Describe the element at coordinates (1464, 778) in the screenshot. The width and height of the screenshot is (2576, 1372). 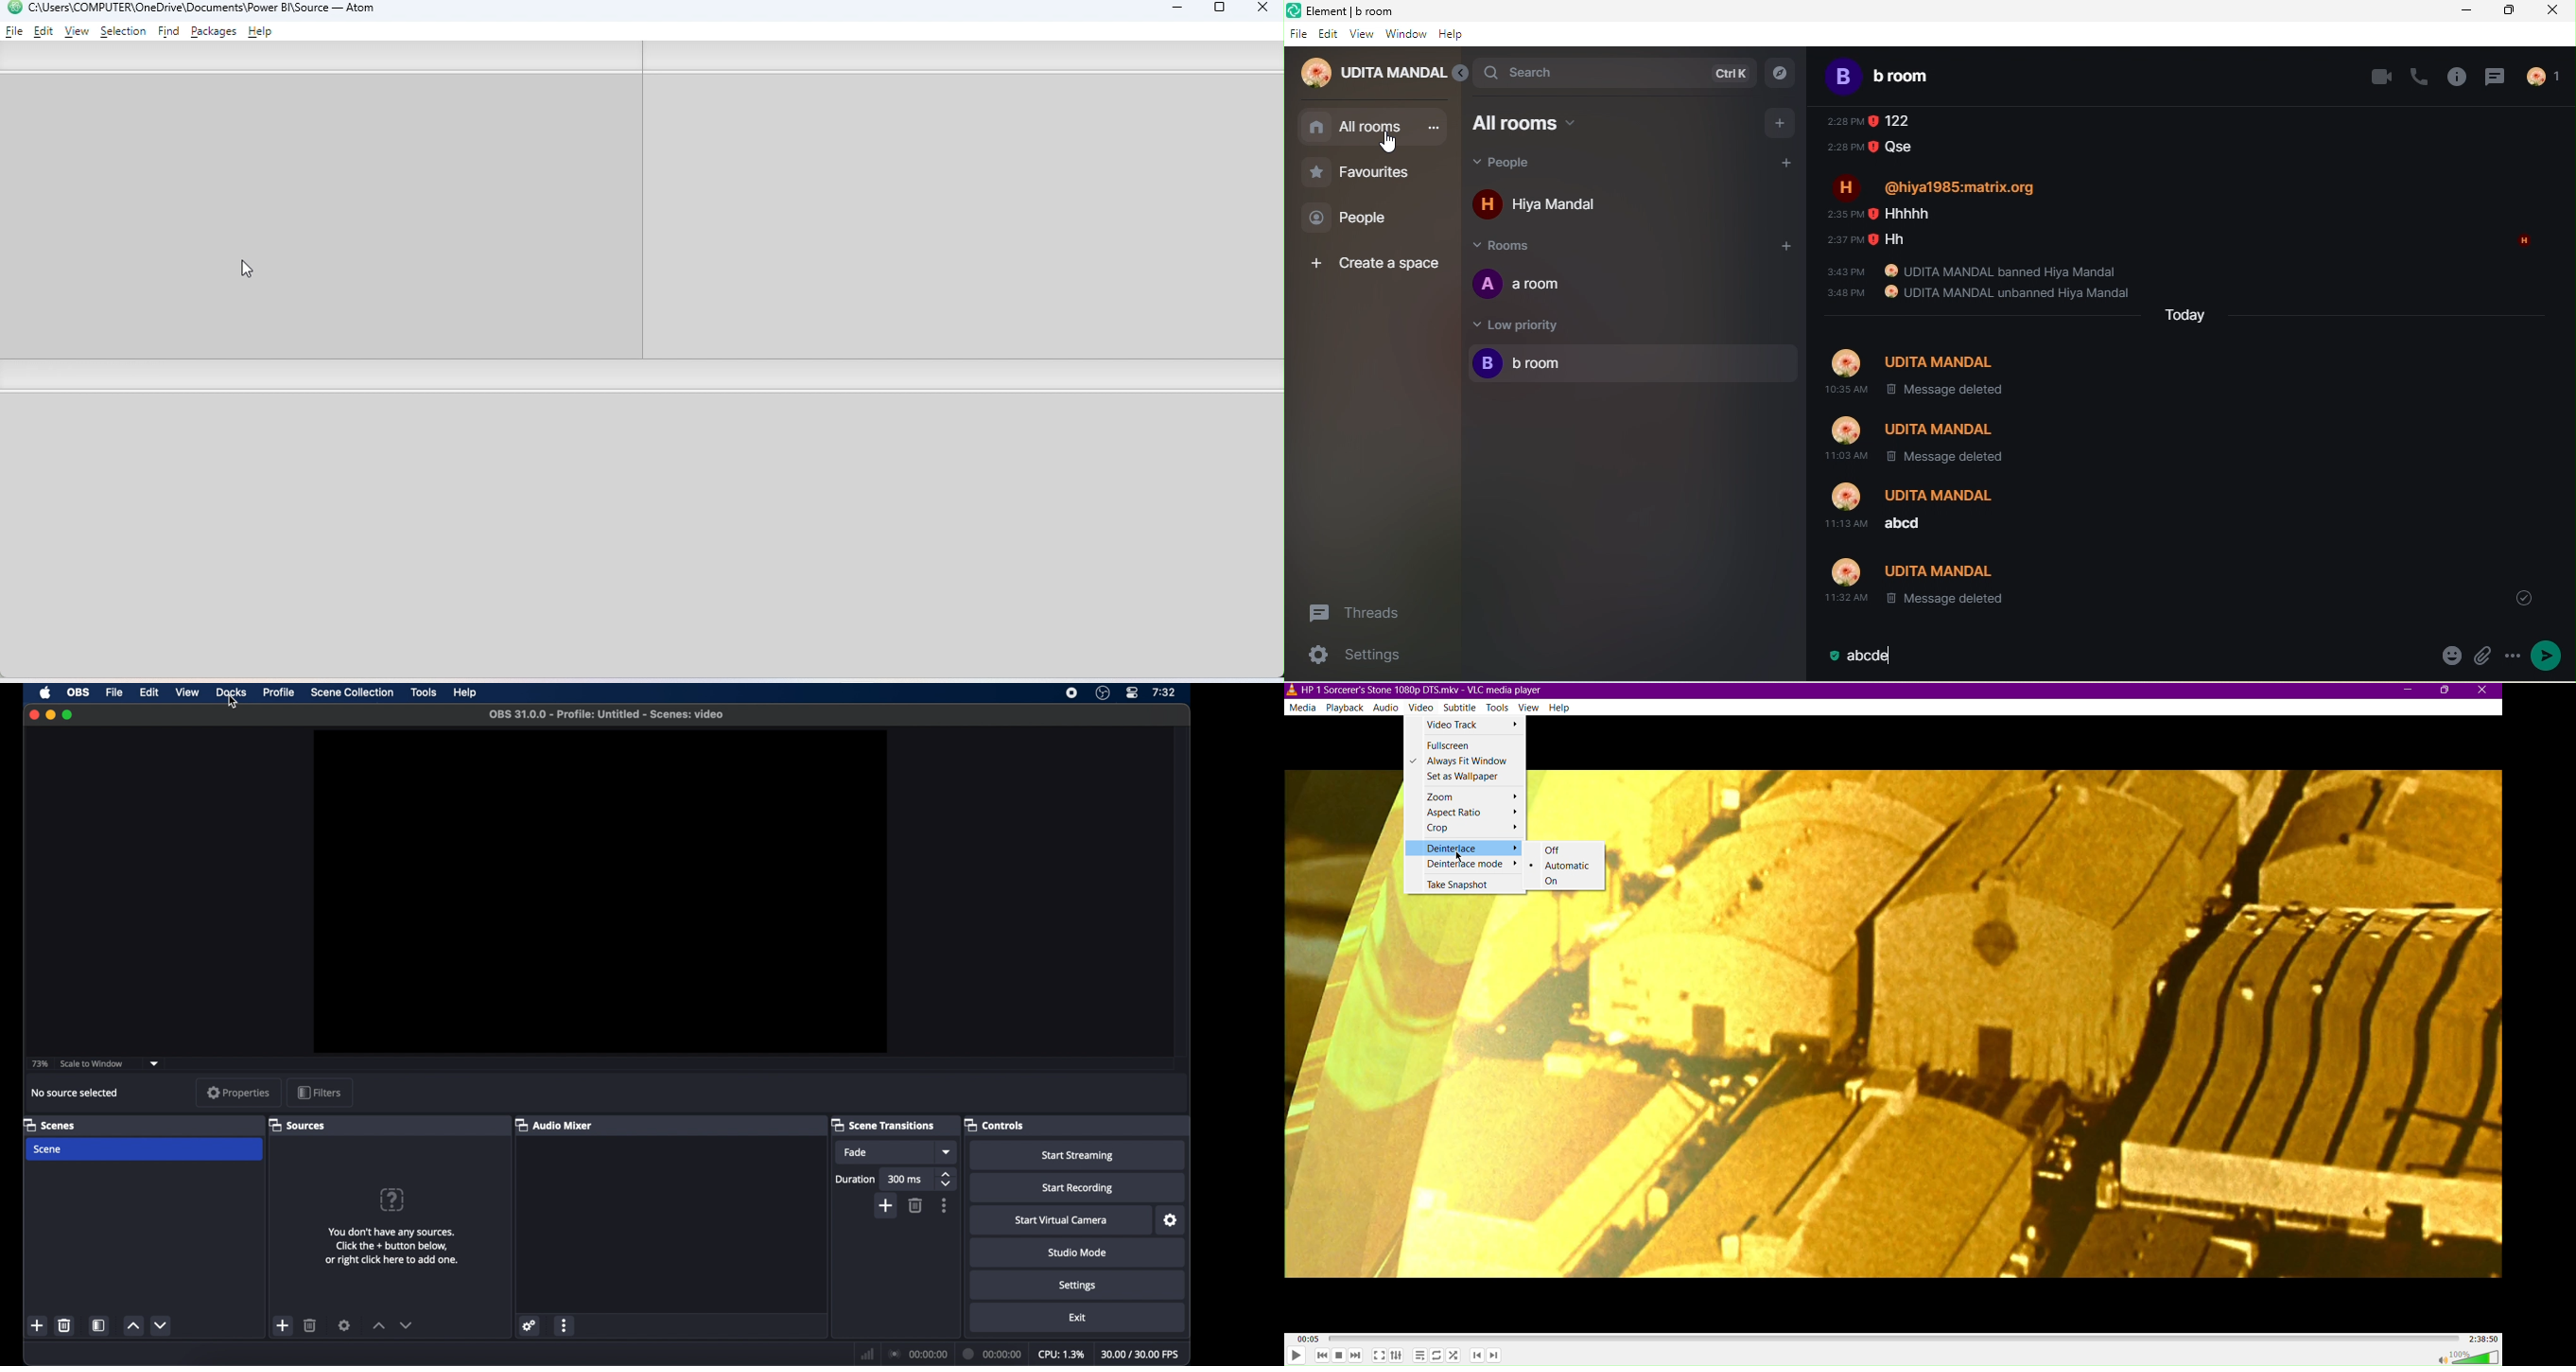
I see `Set as Wallpaper` at that location.